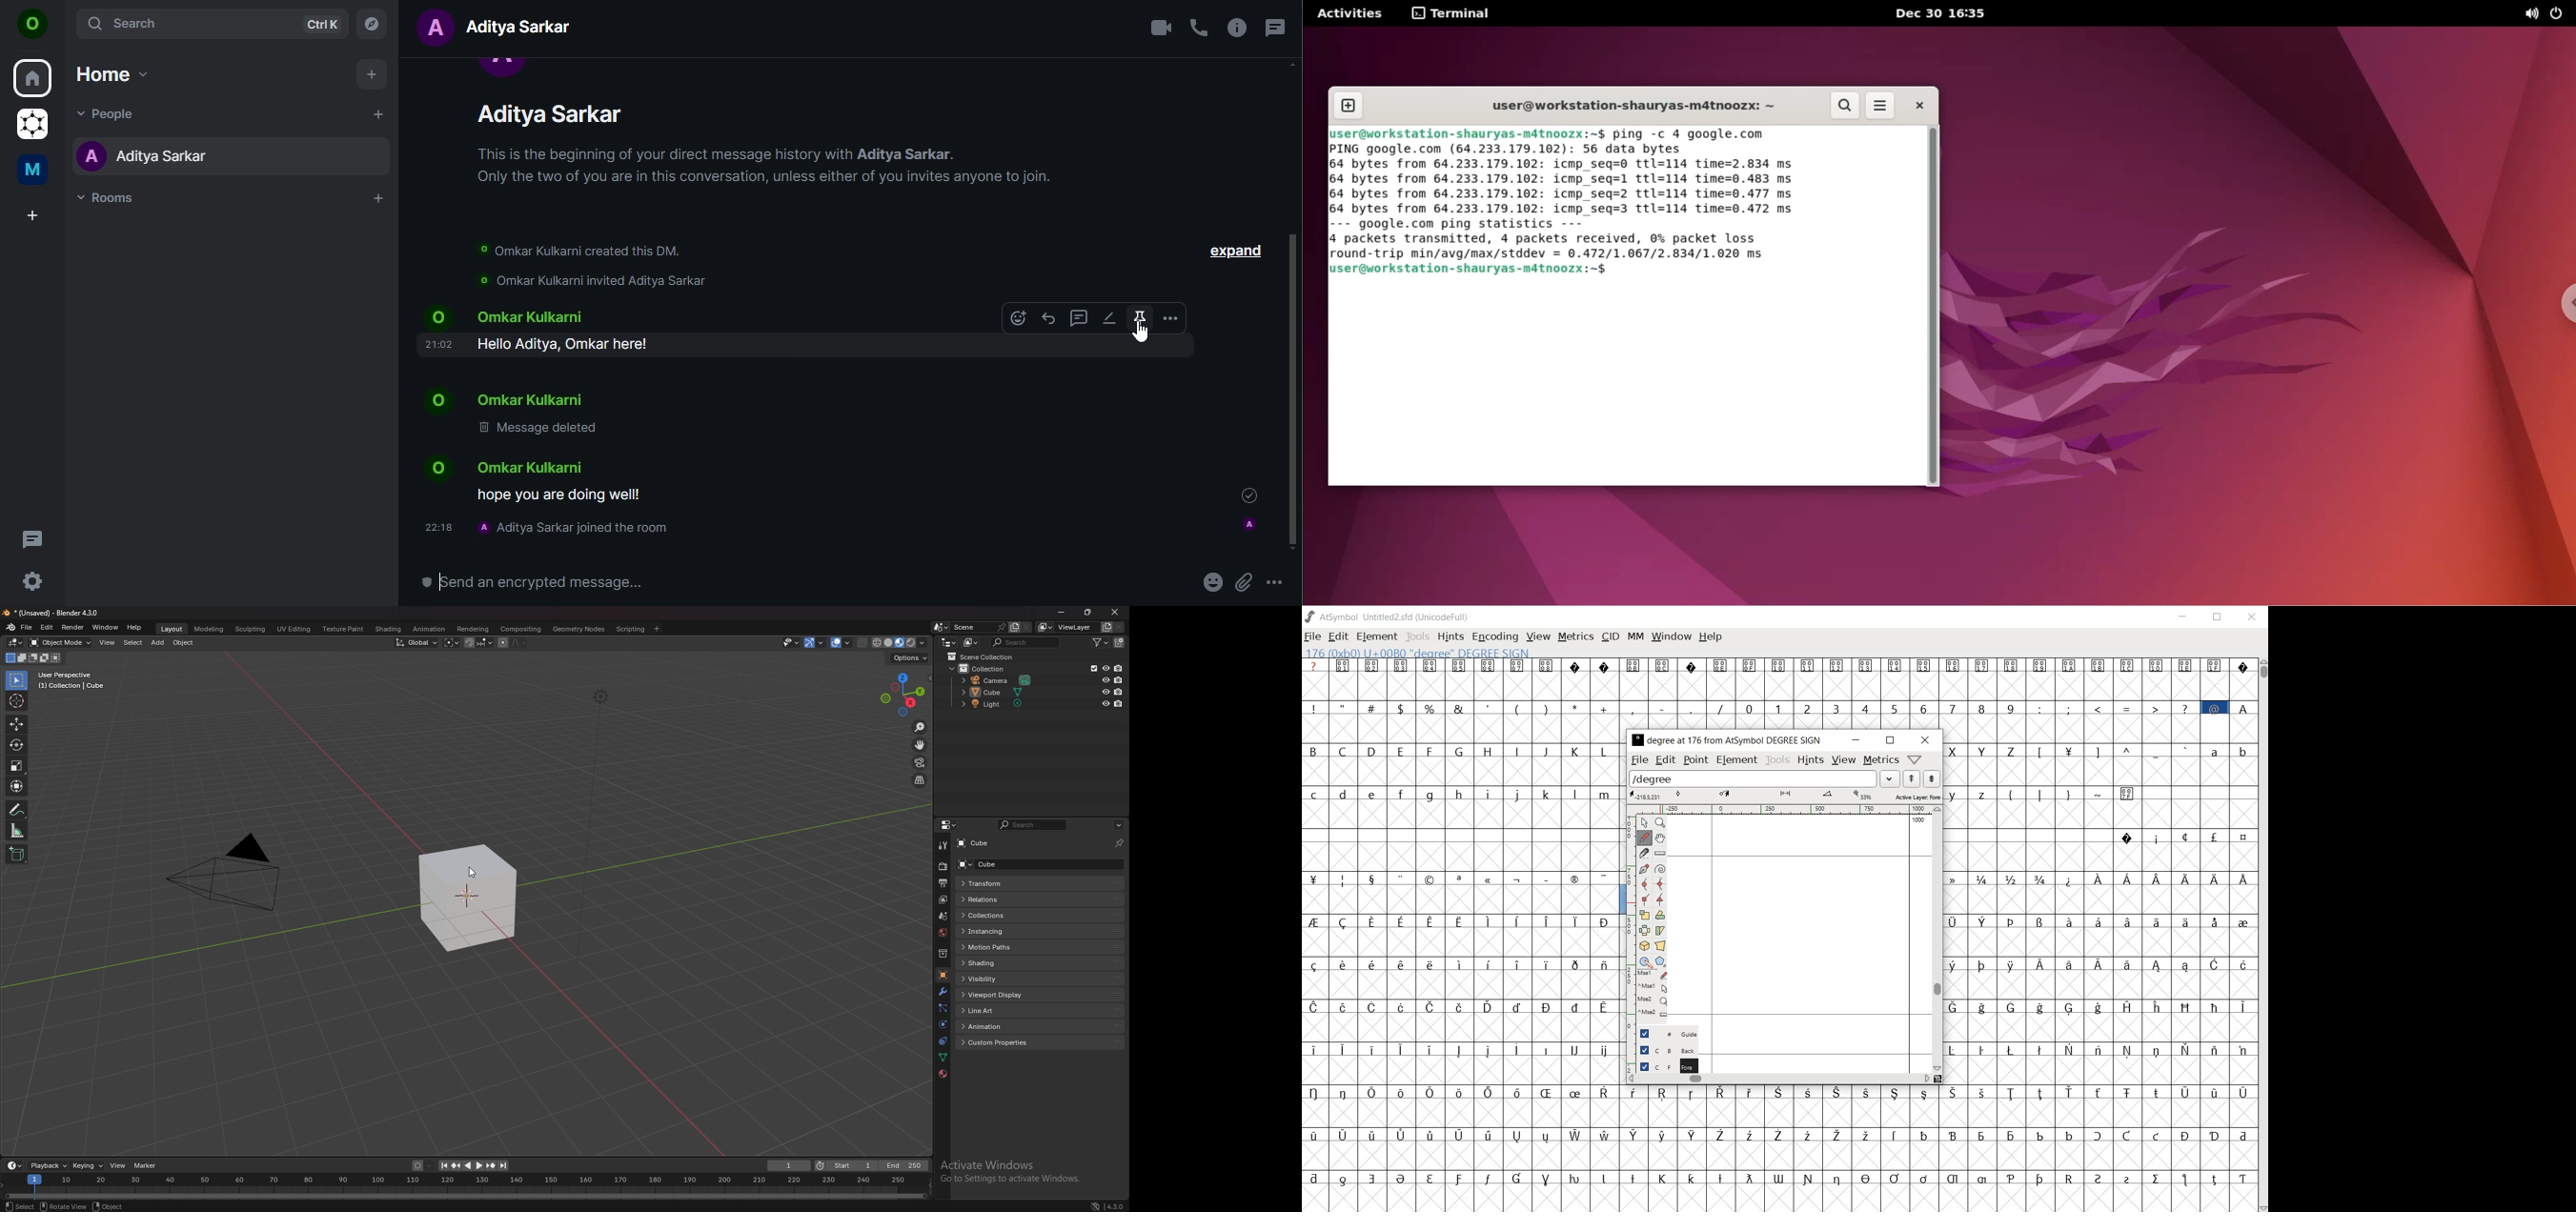 This screenshot has width=2576, height=1232. What do you see at coordinates (1236, 27) in the screenshot?
I see `room info` at bounding box center [1236, 27].